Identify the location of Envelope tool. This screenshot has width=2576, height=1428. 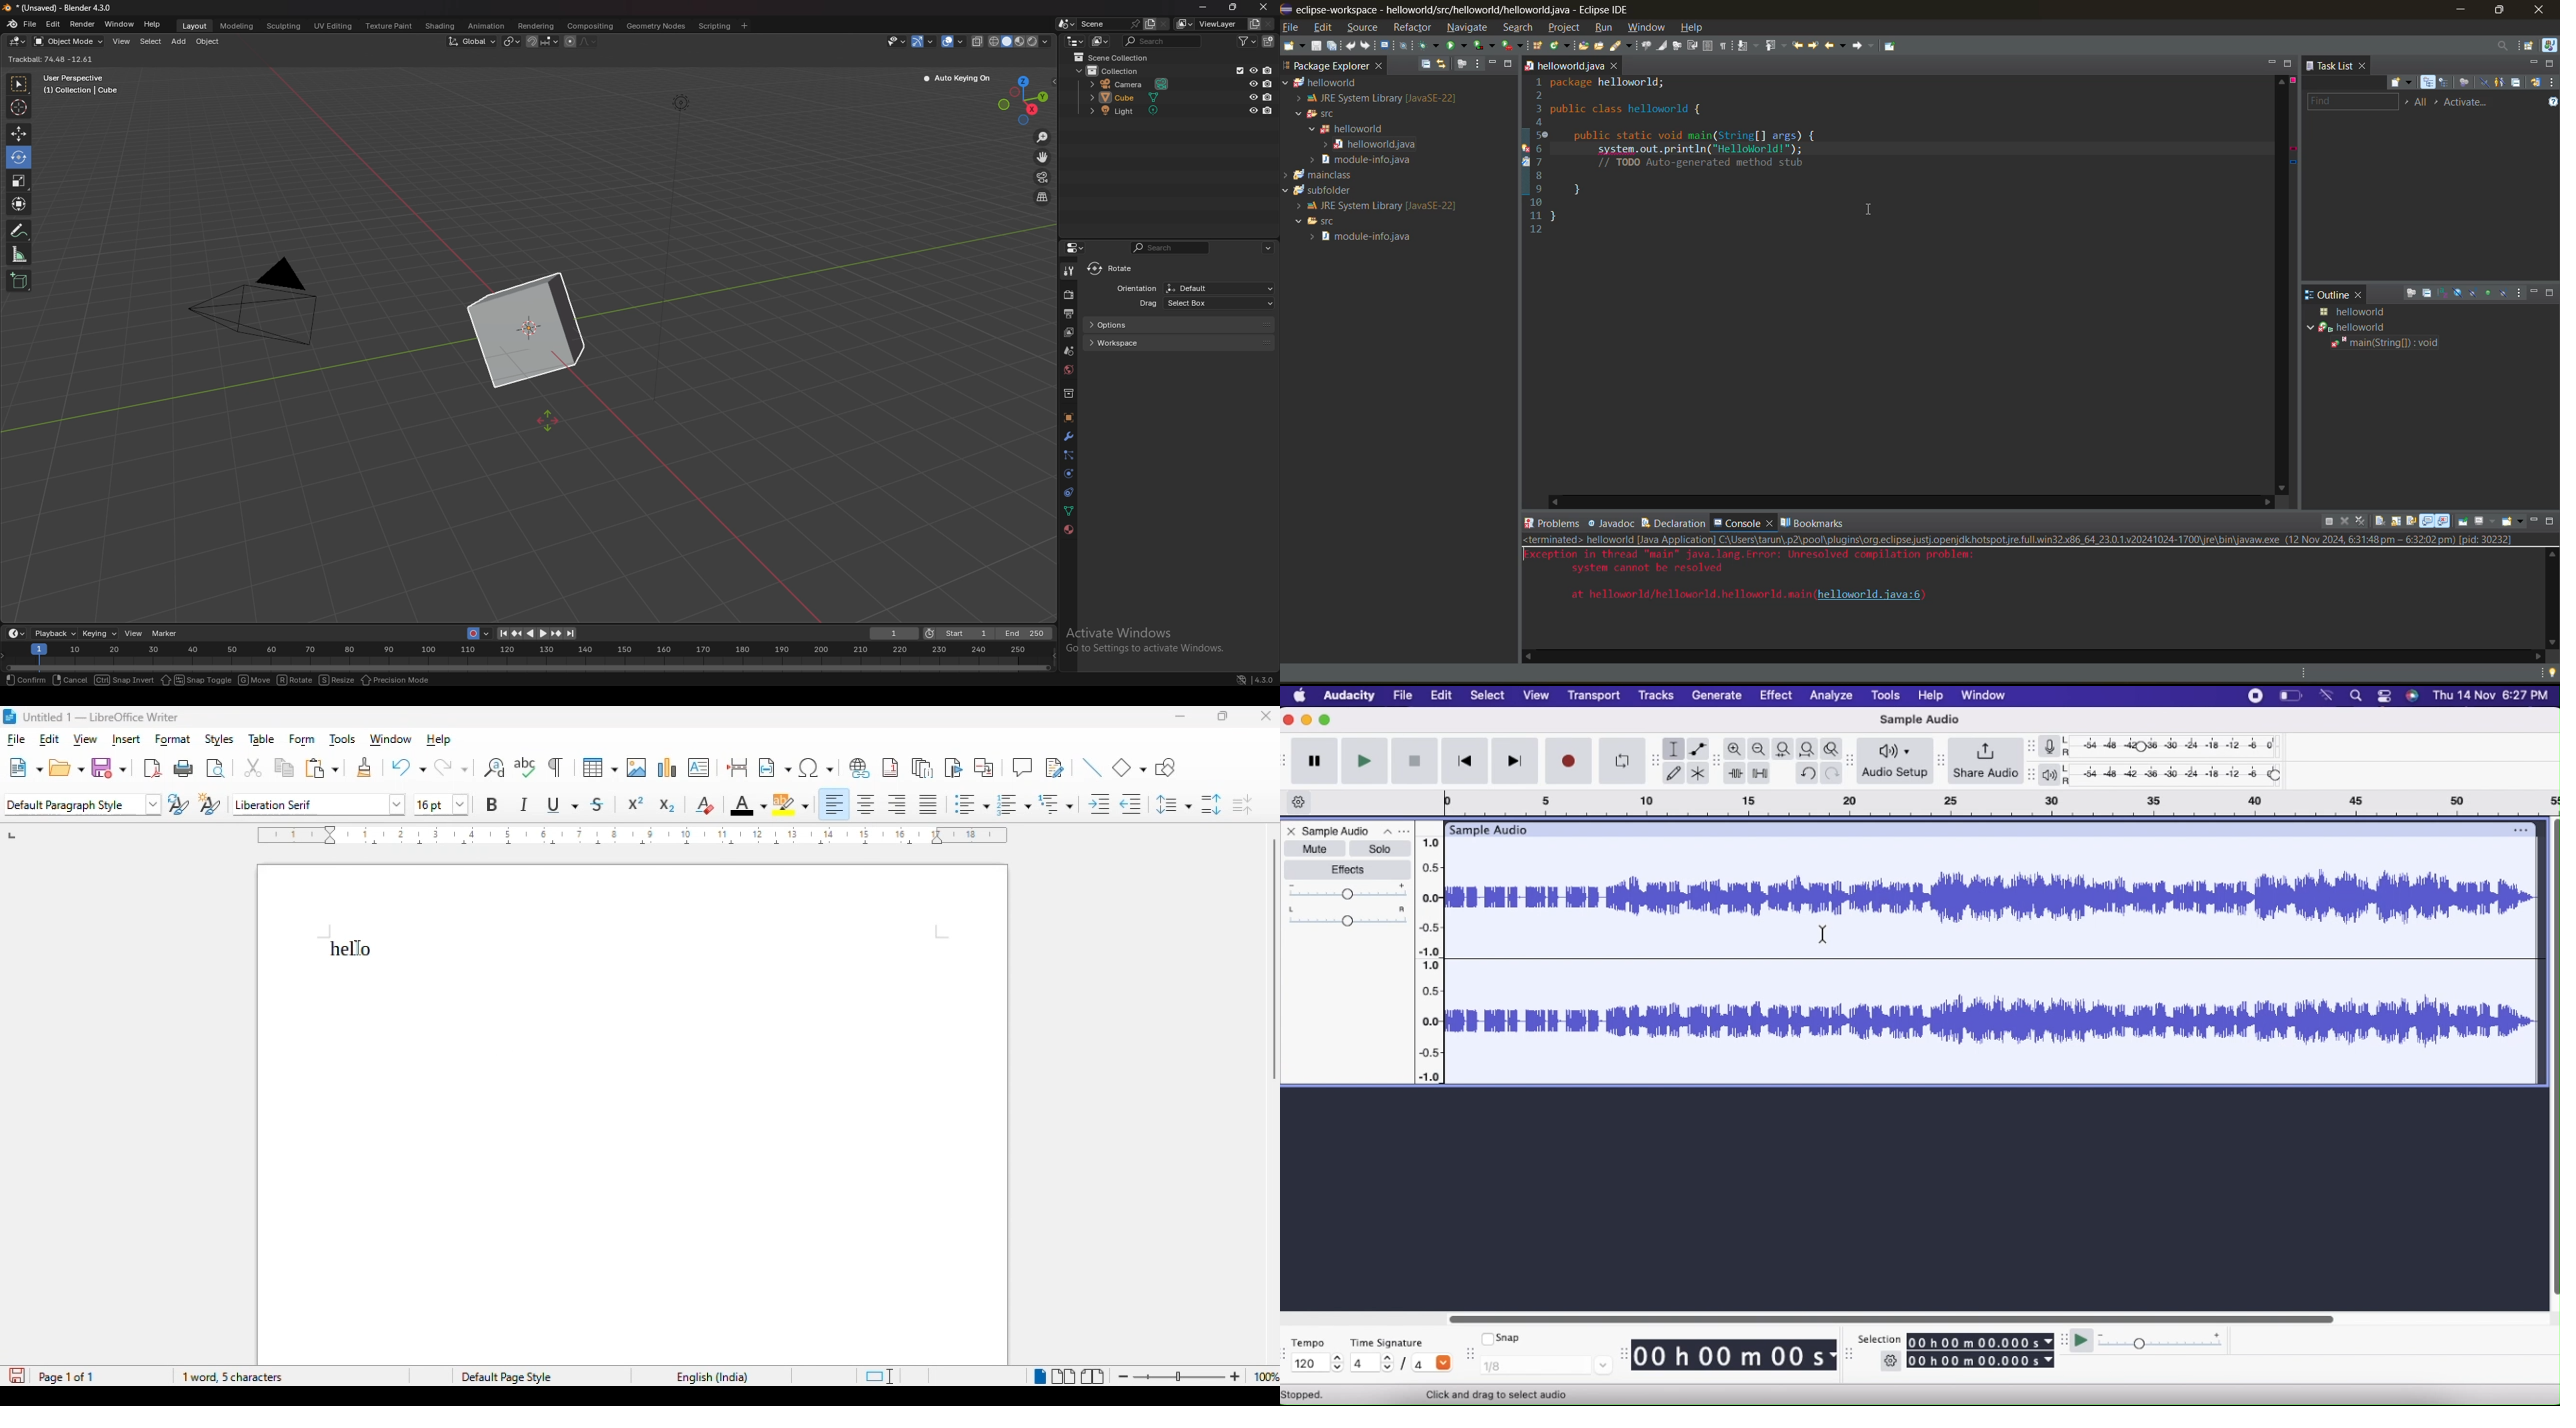
(1699, 747).